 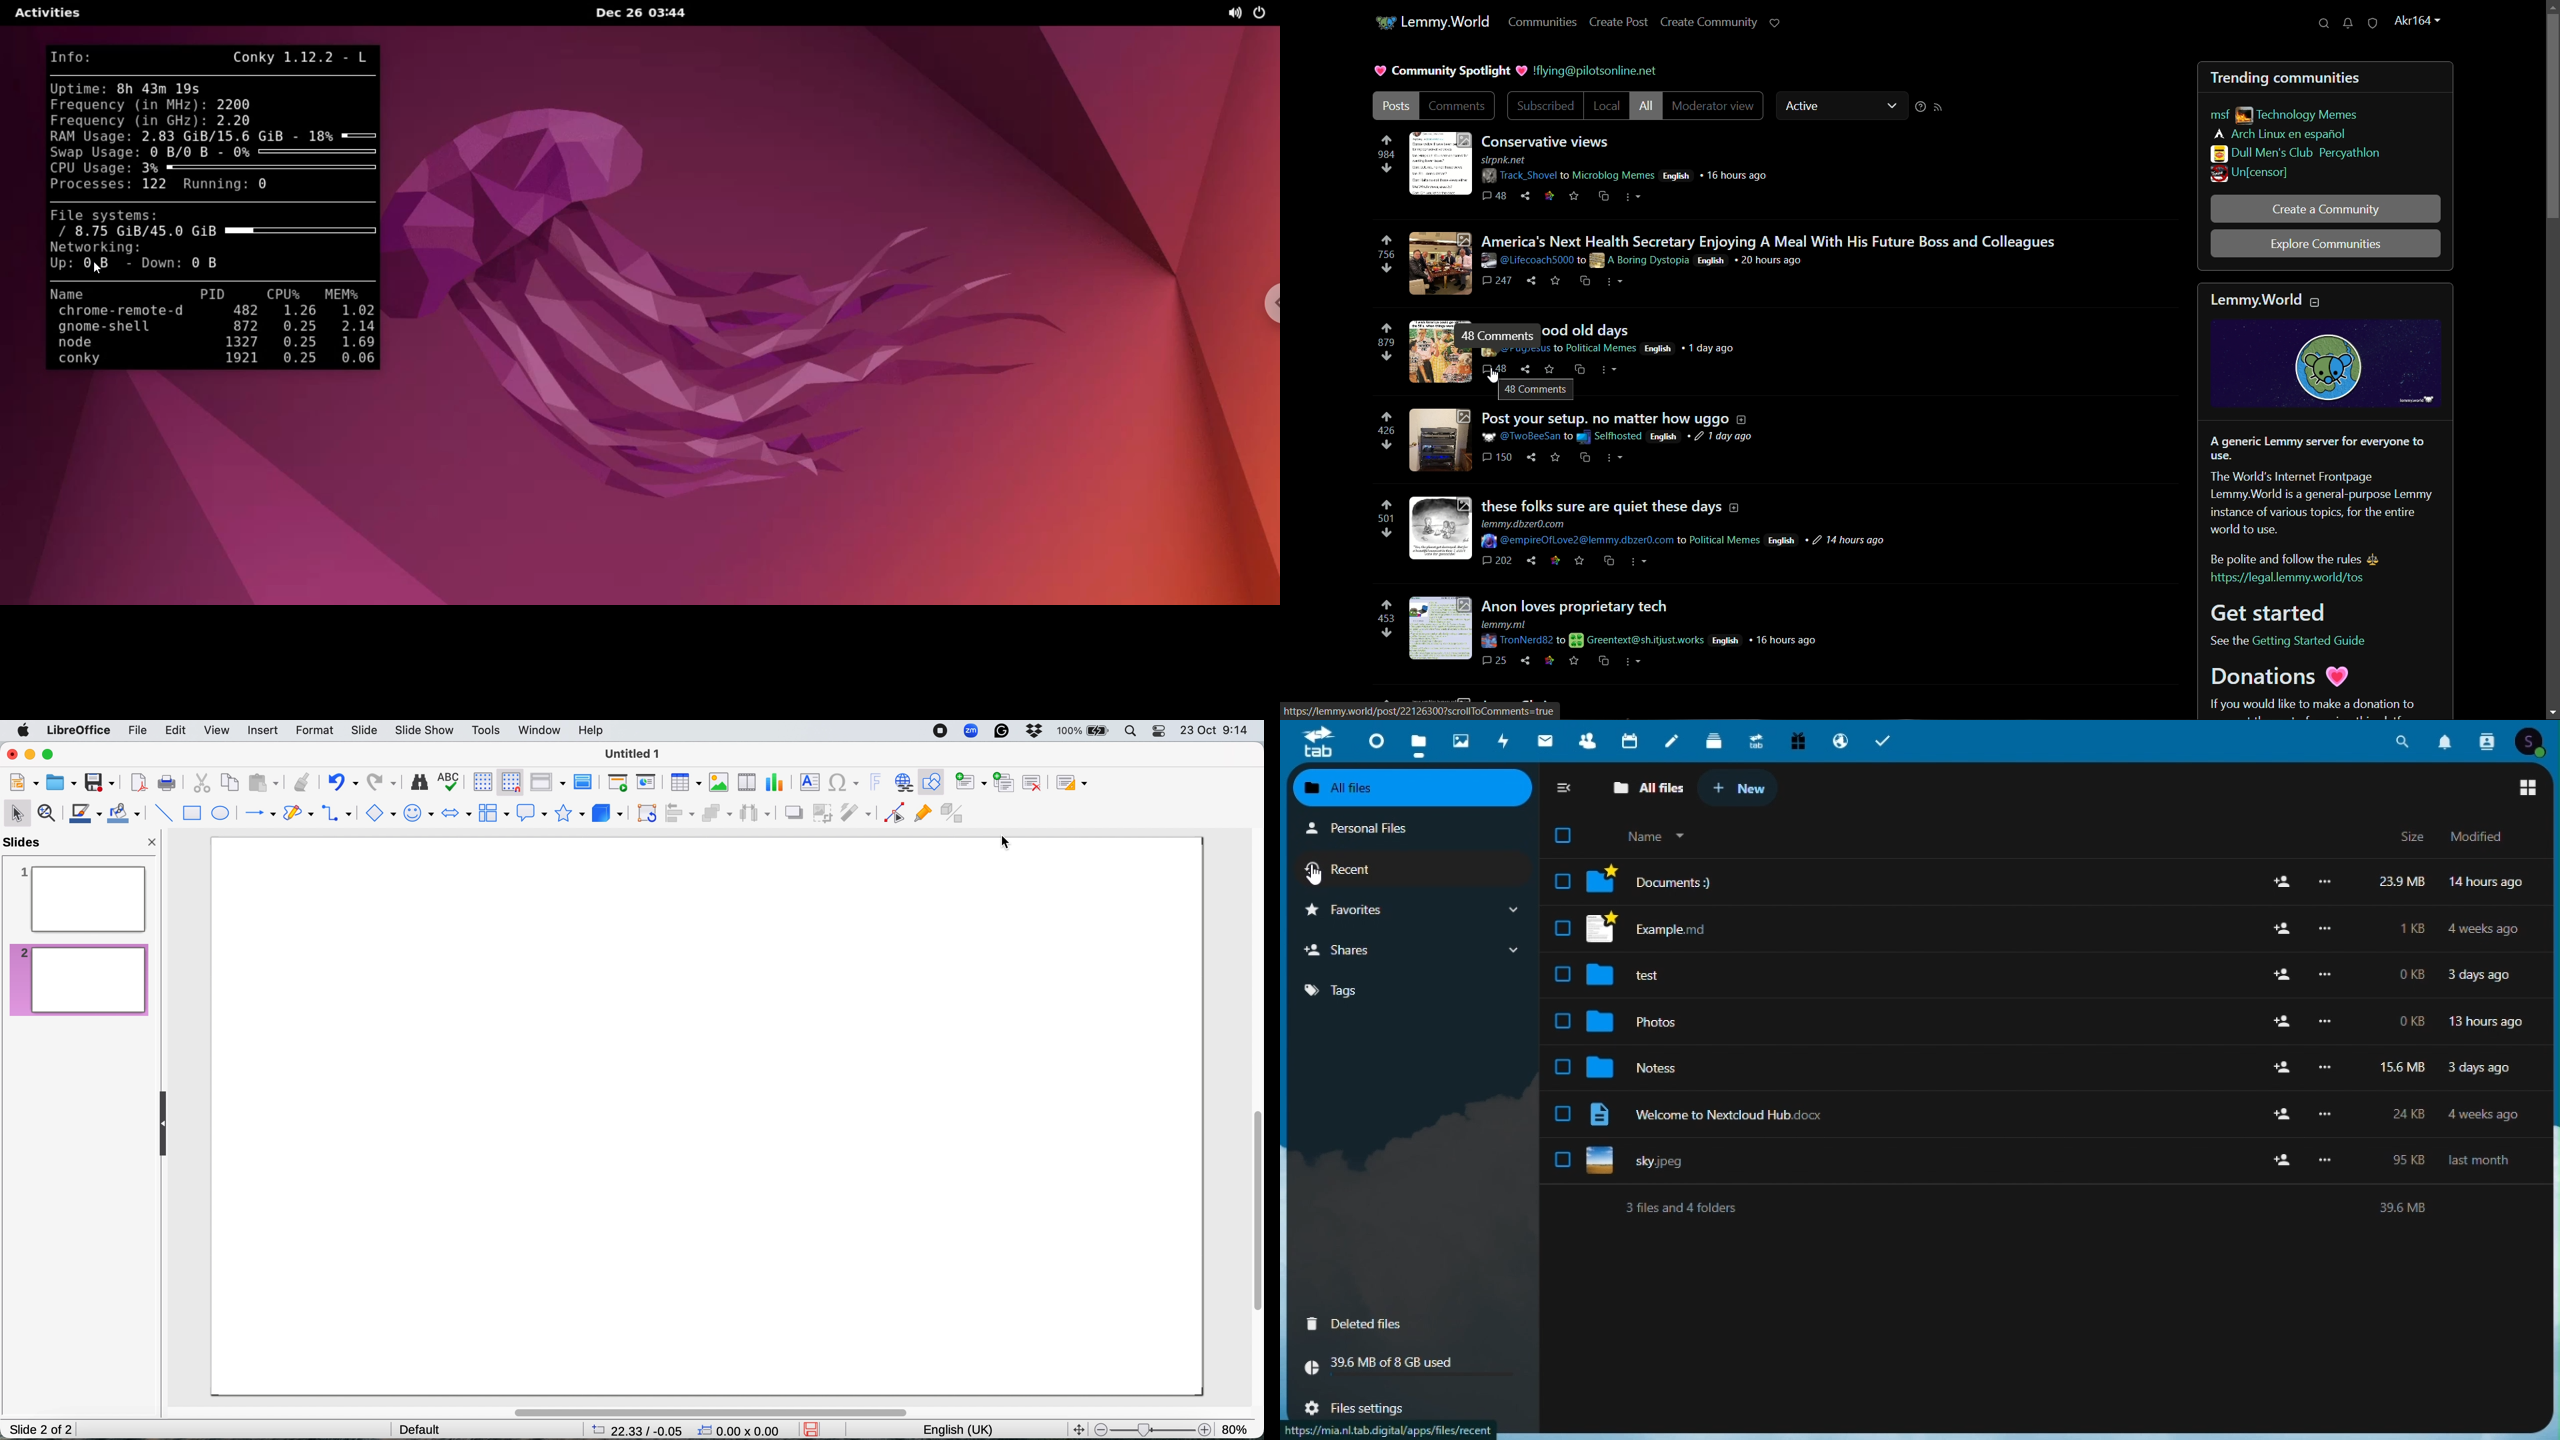 What do you see at coordinates (1077, 1428) in the screenshot?
I see `fit screen` at bounding box center [1077, 1428].